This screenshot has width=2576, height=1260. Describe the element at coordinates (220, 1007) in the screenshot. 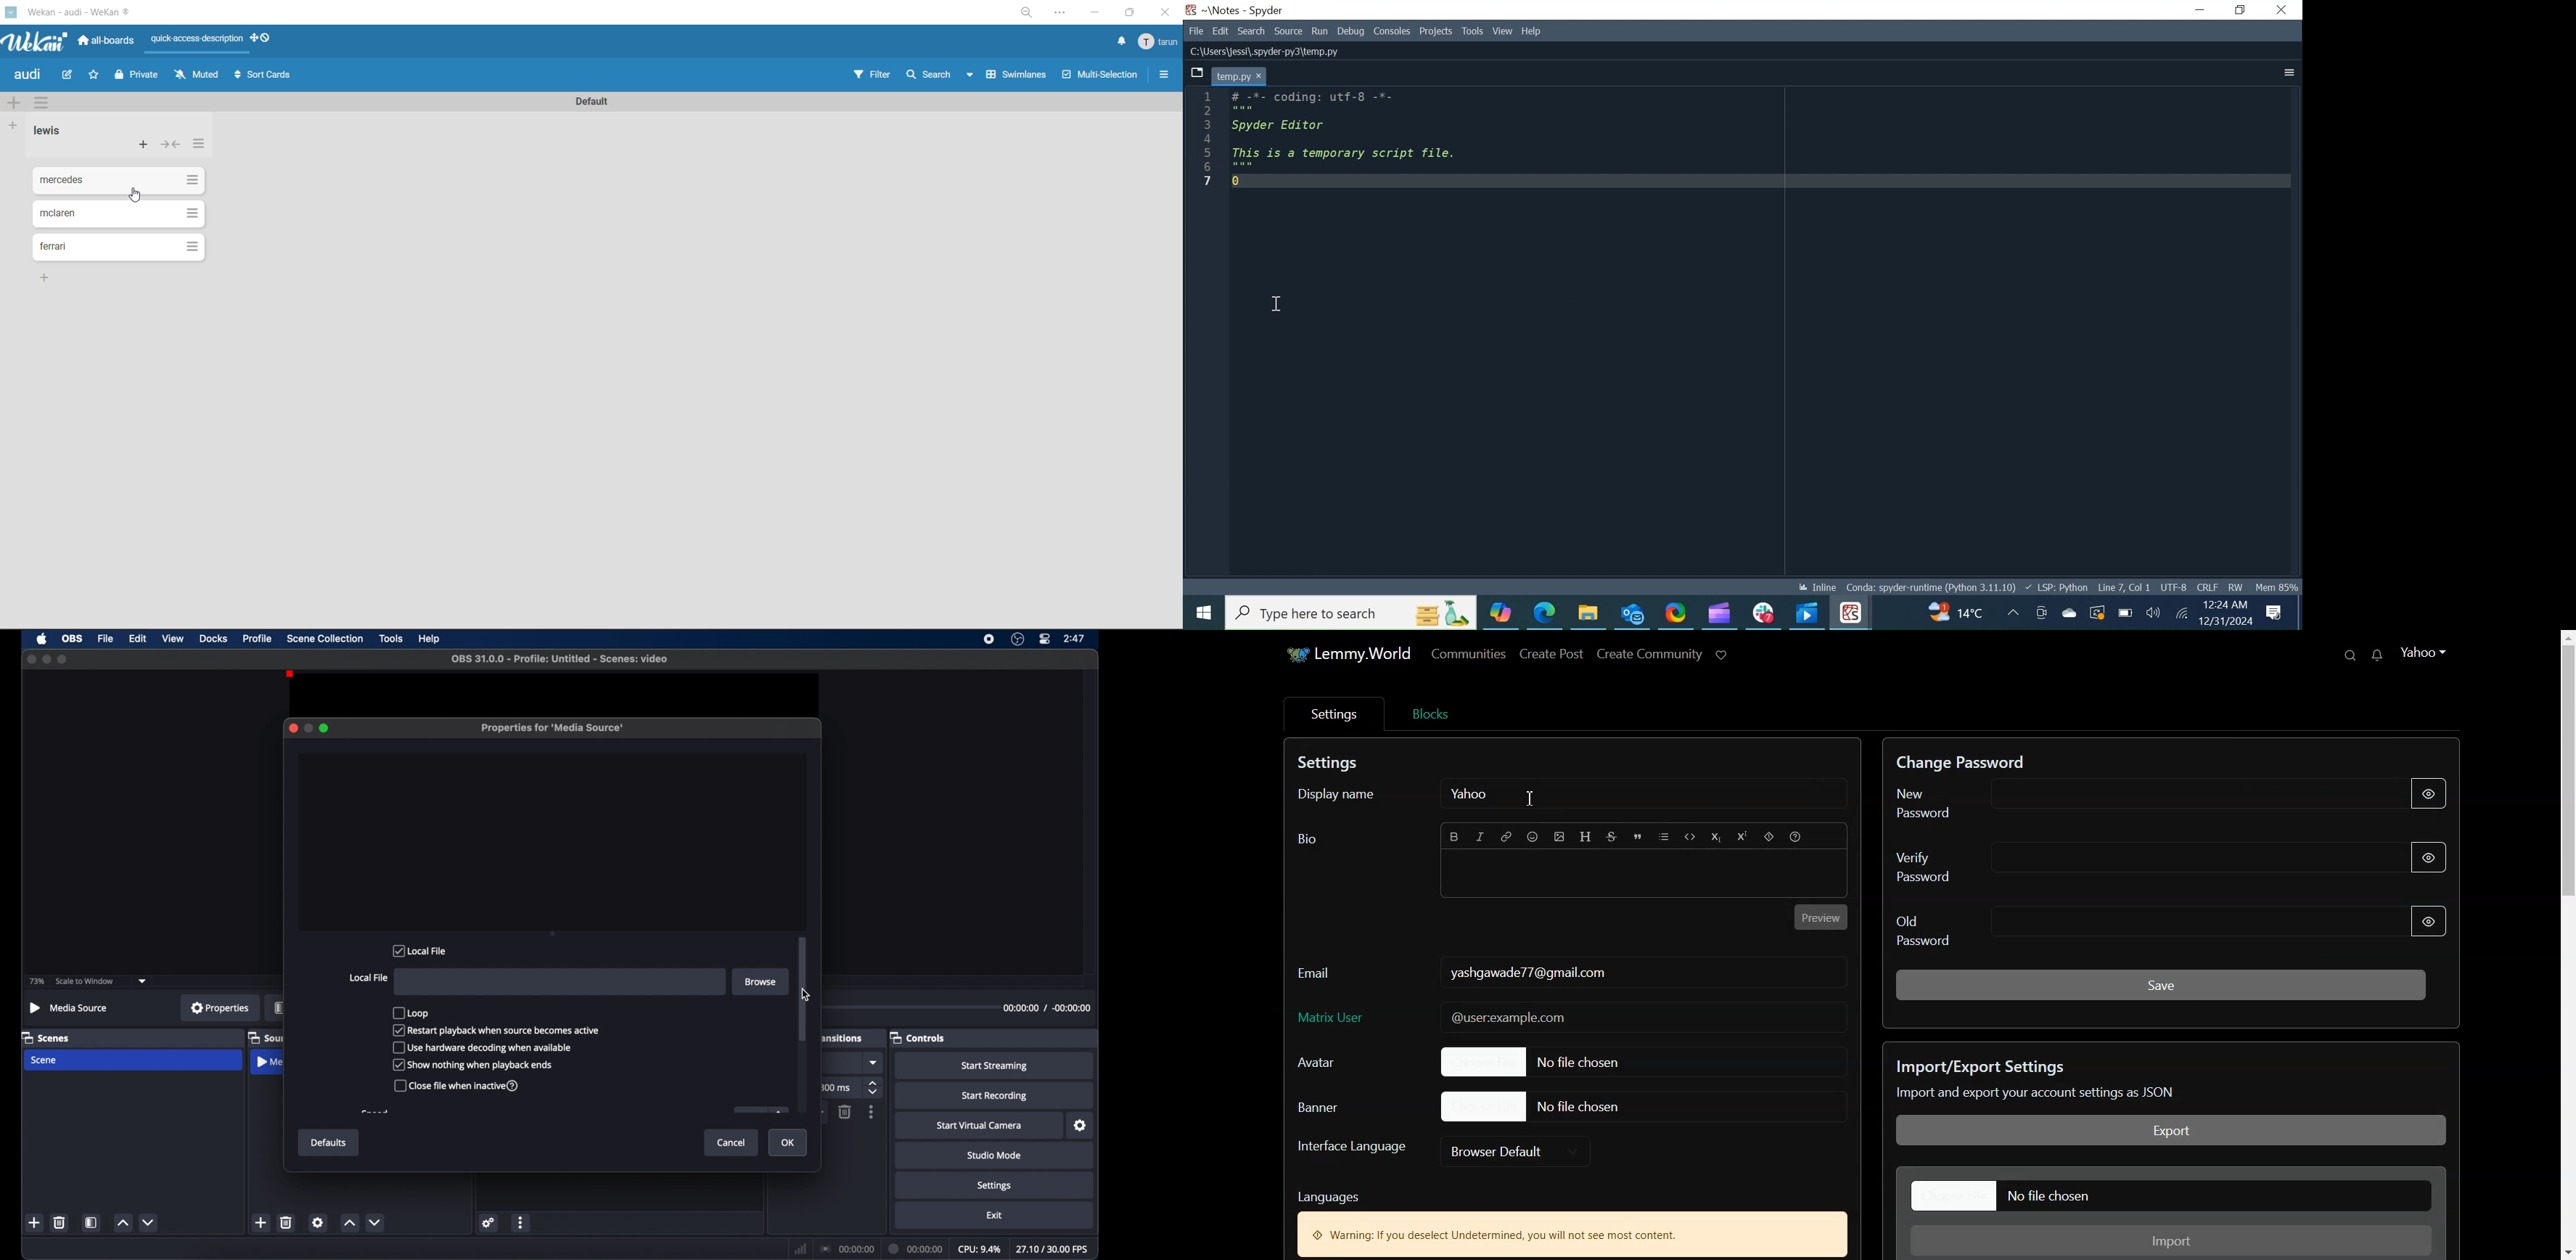

I see `properties` at that location.